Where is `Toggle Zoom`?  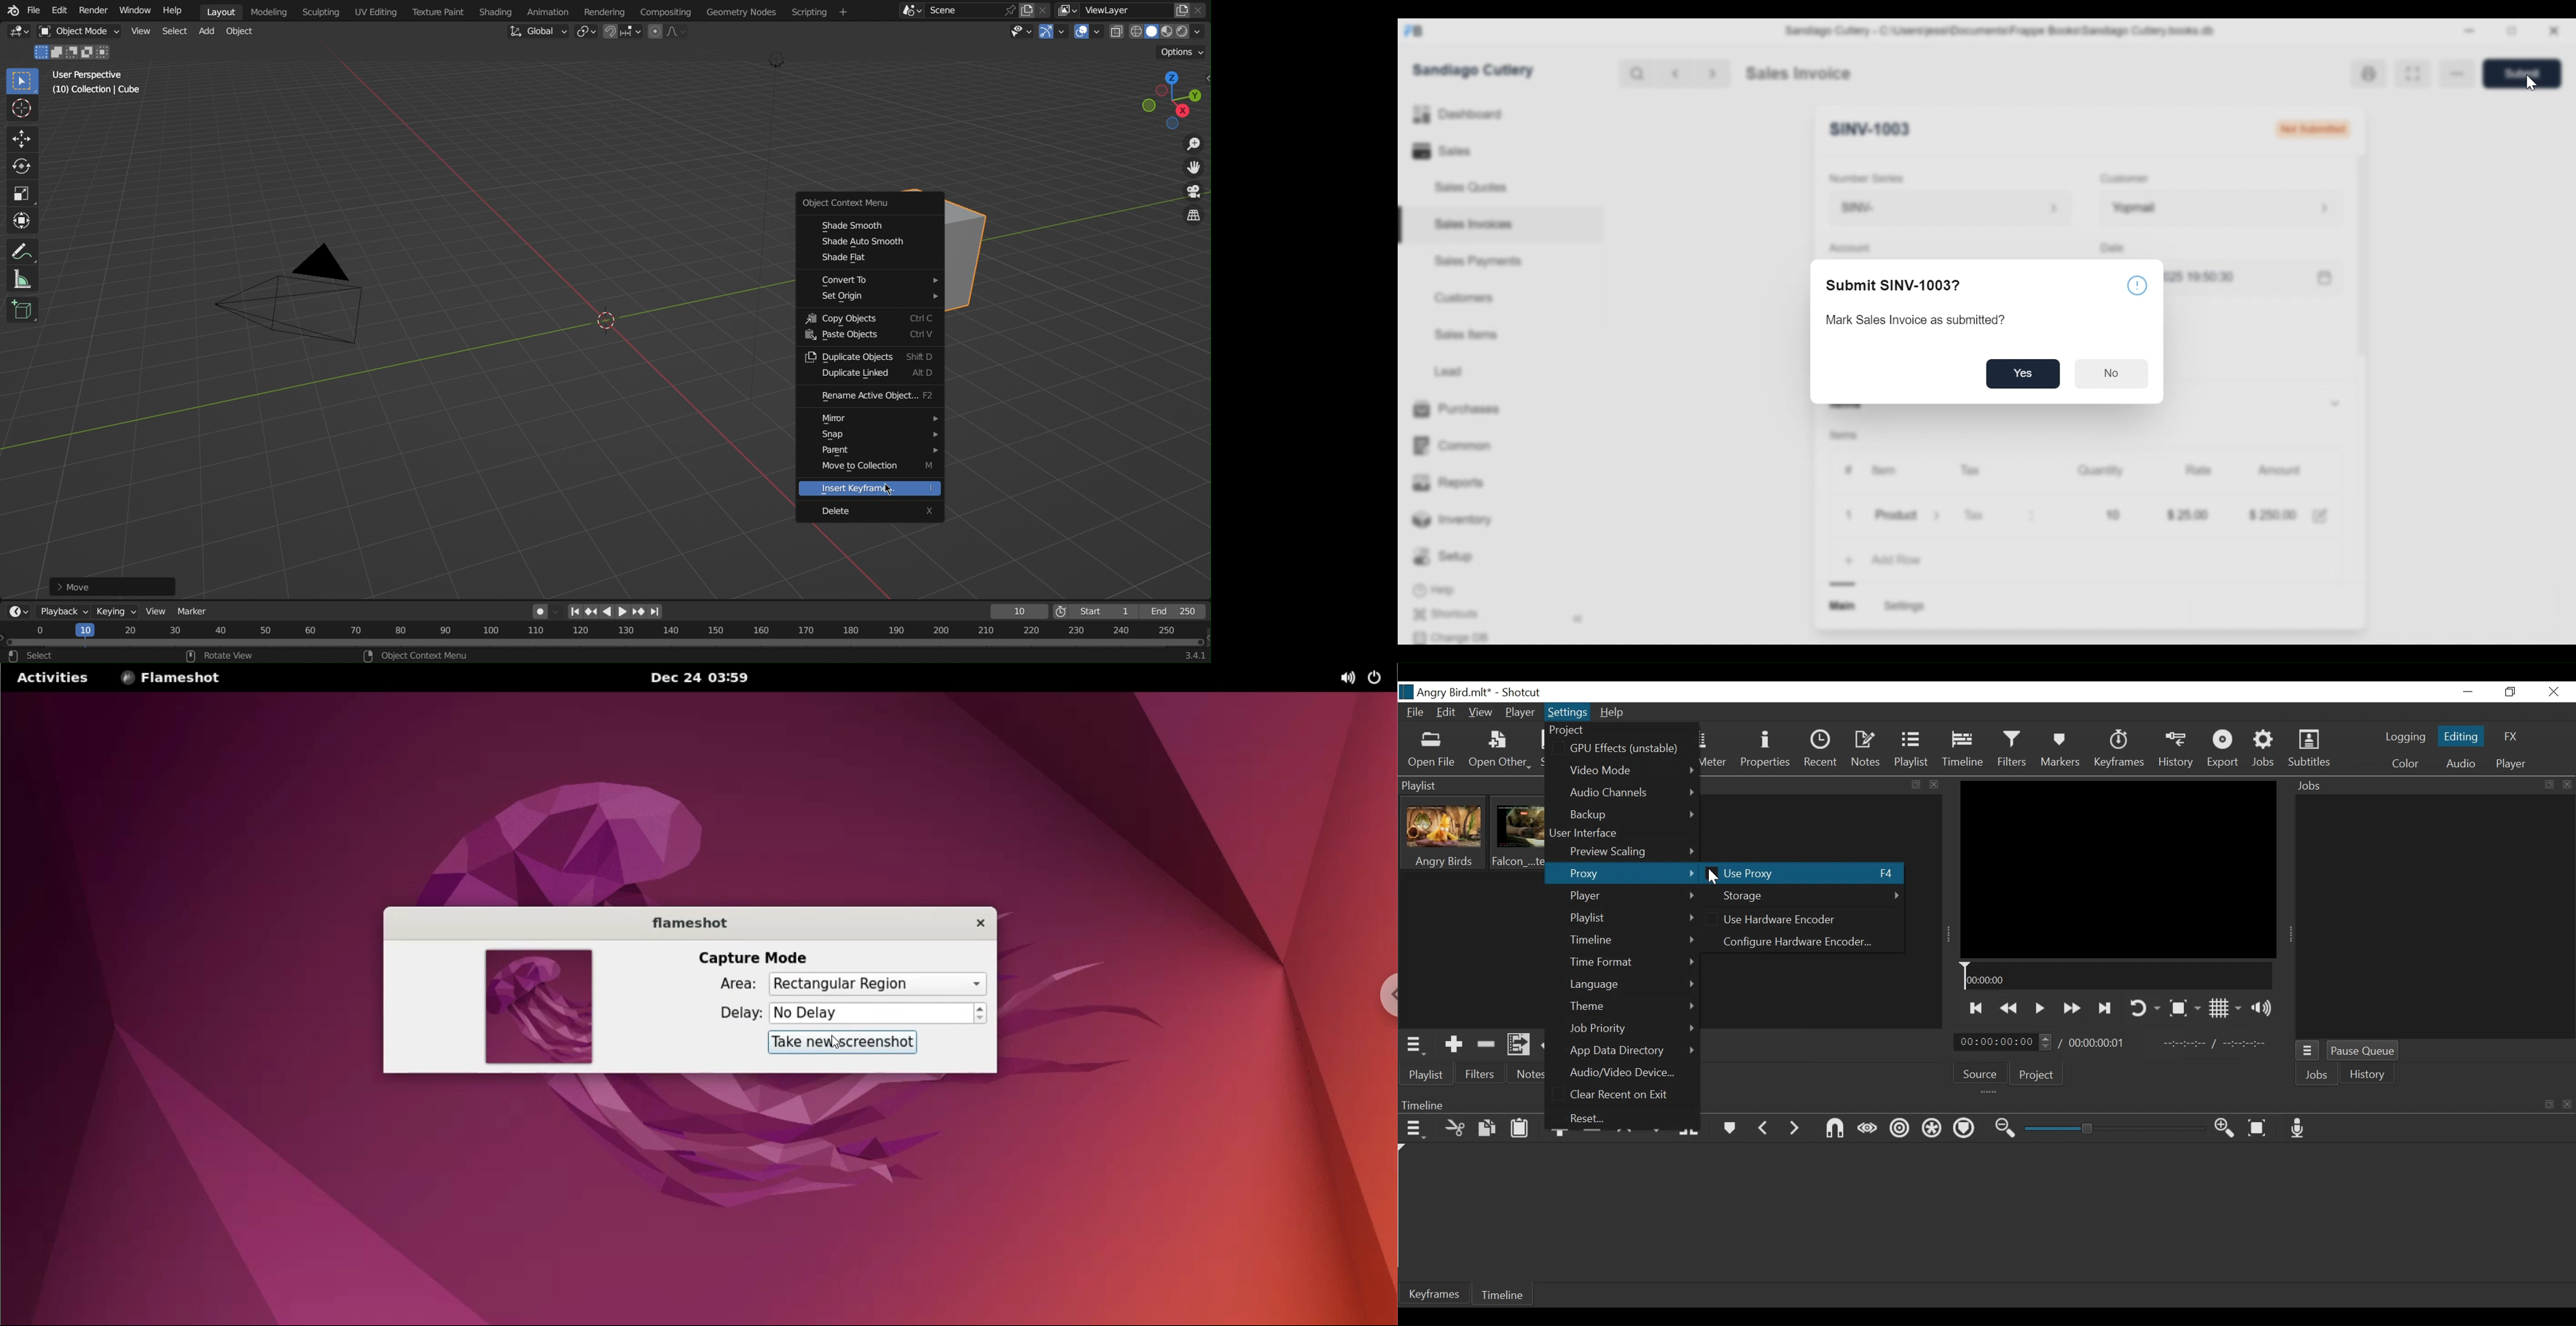 Toggle Zoom is located at coordinates (2183, 1008).